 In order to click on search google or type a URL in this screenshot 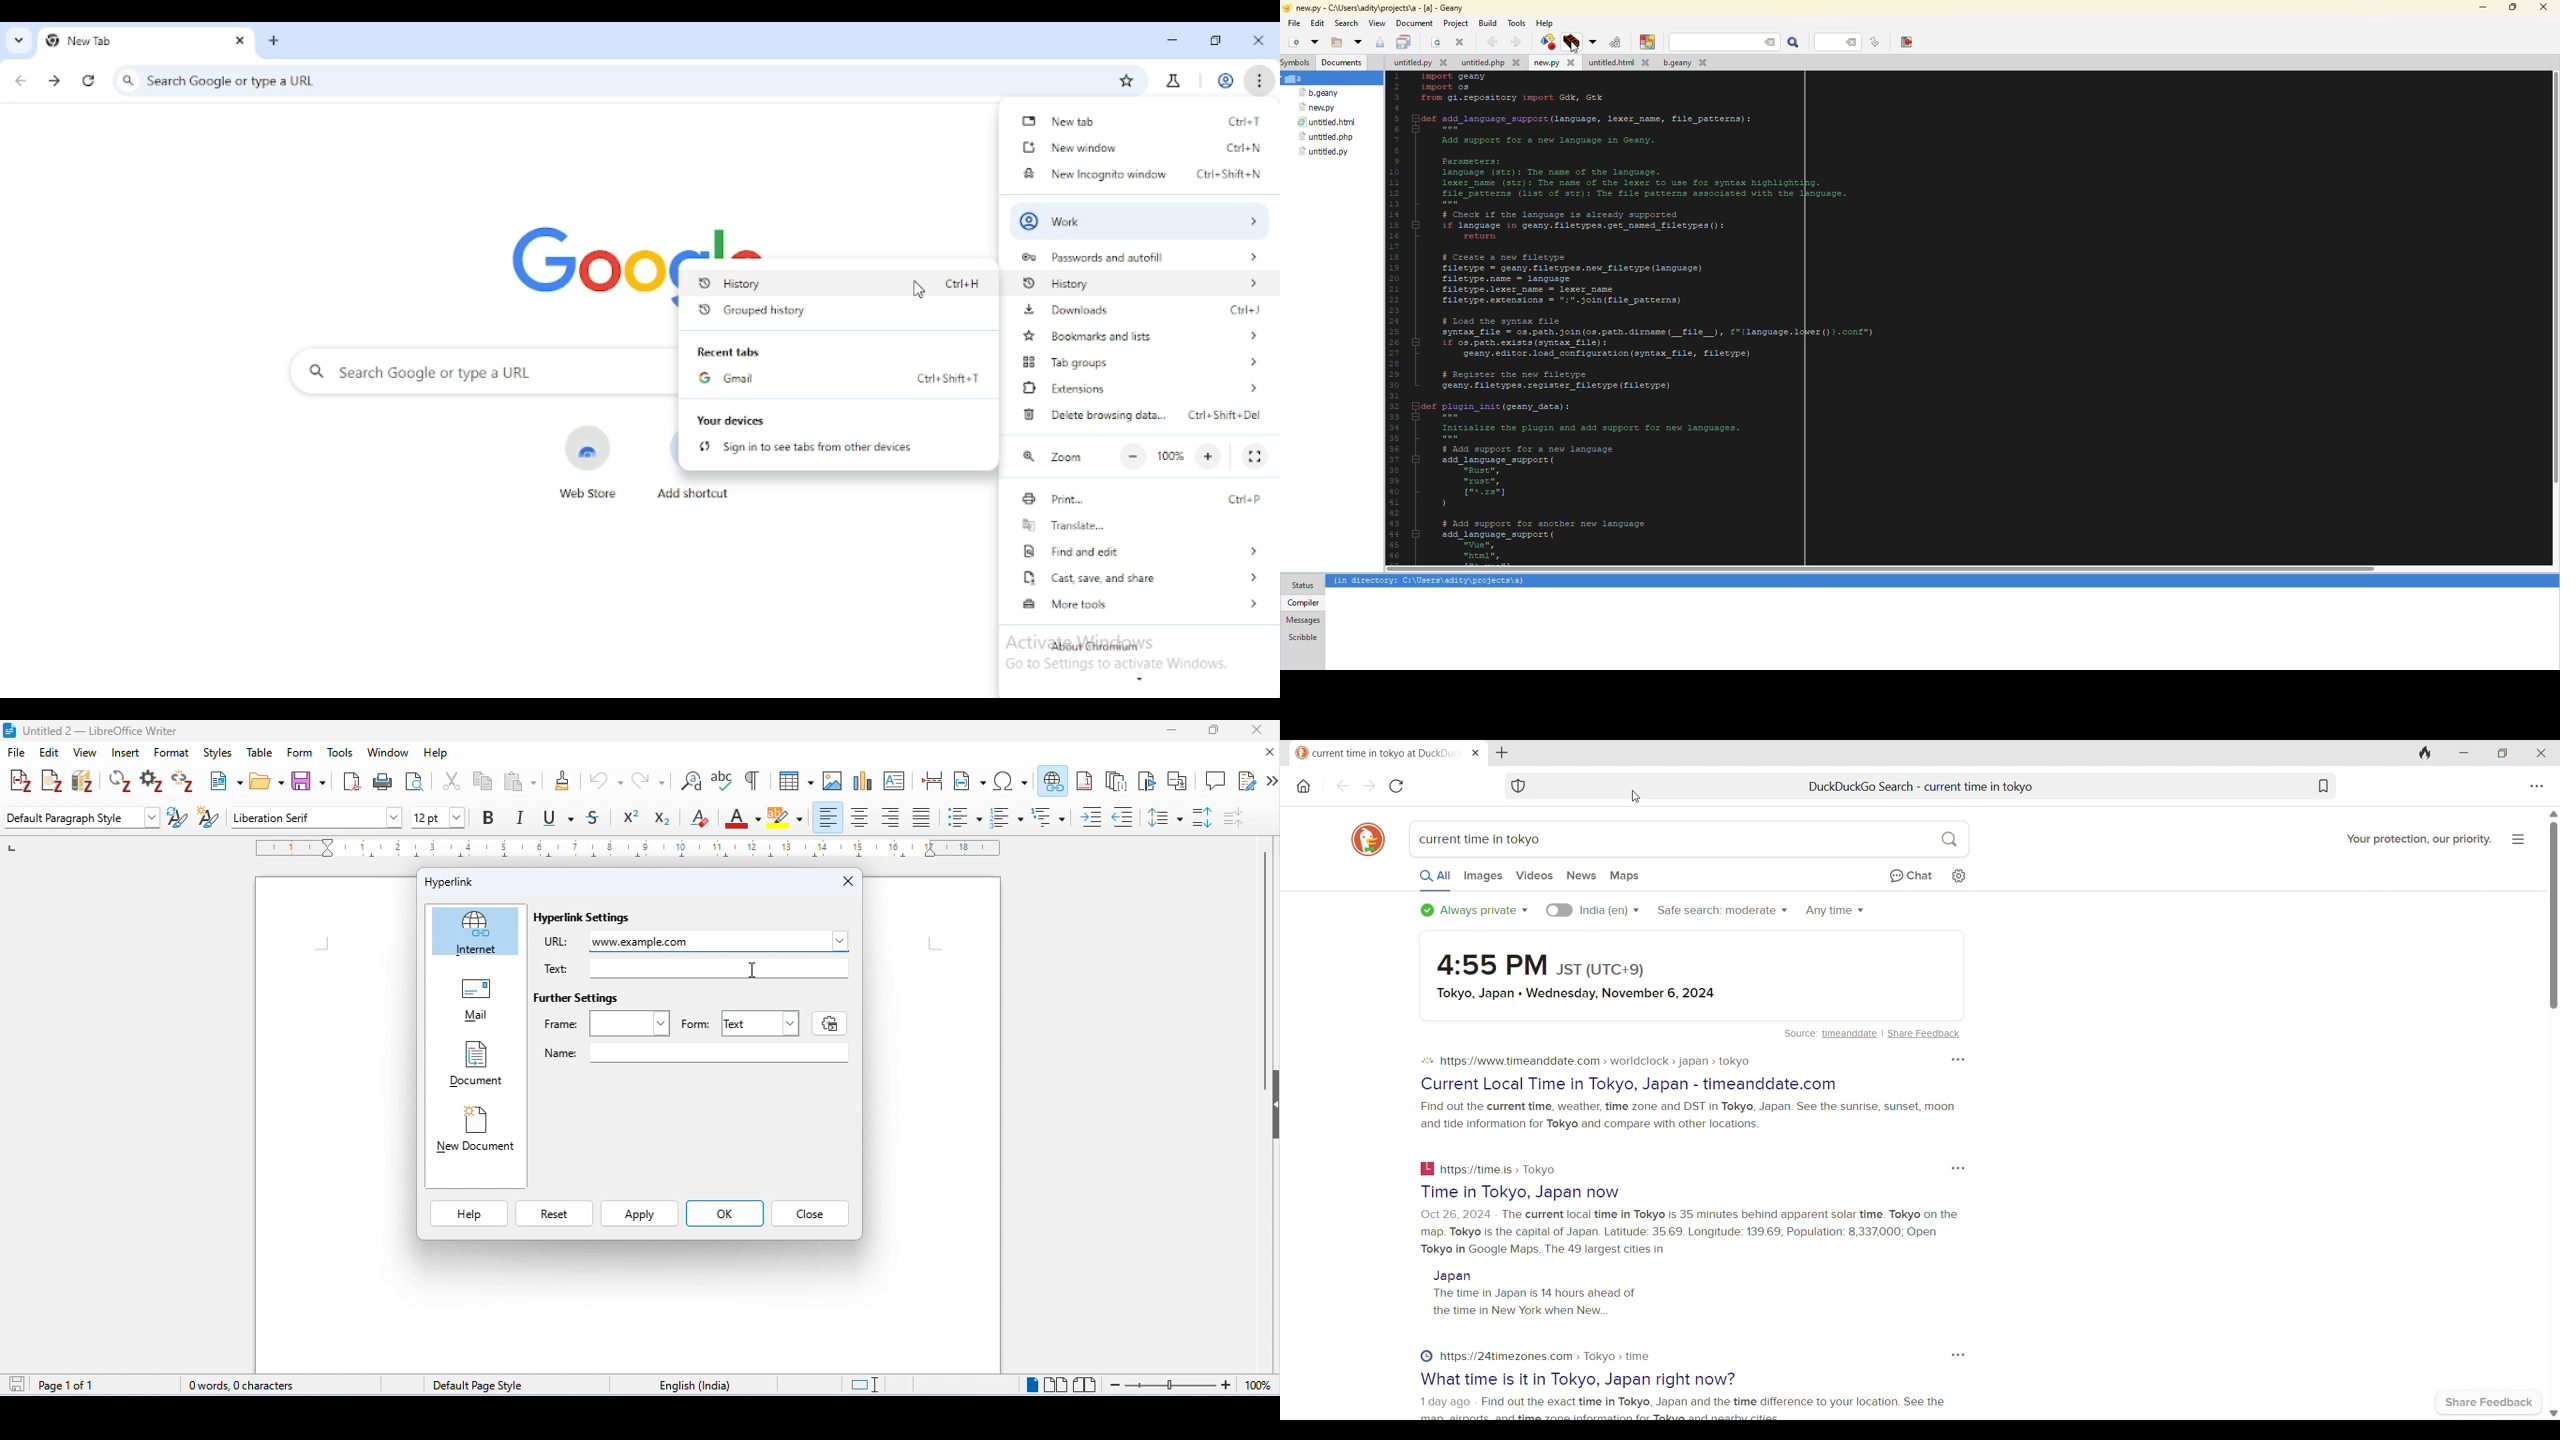, I will do `click(480, 372)`.